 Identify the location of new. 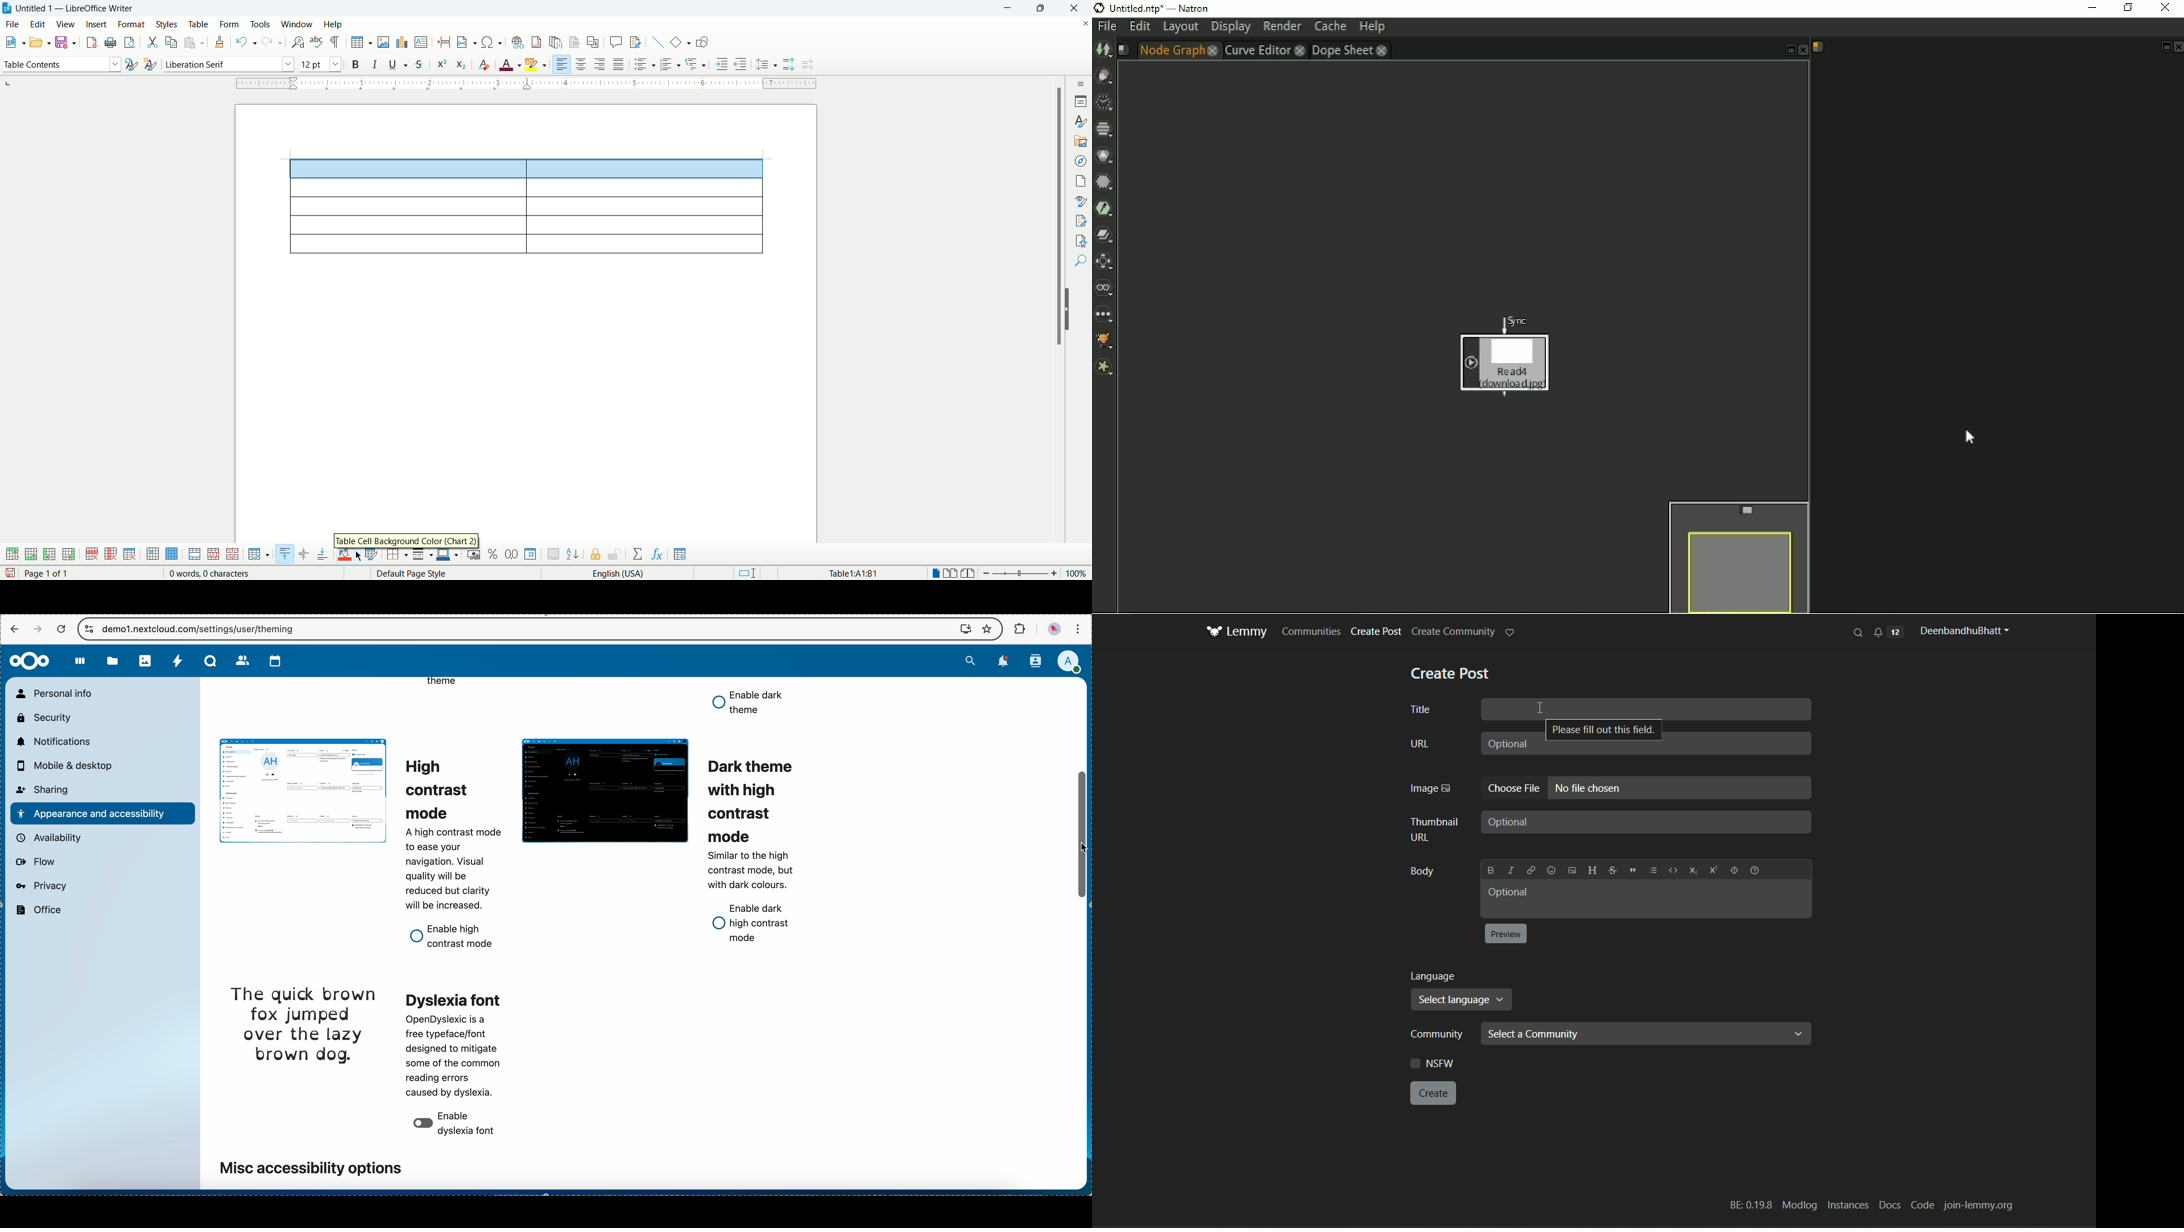
(14, 42).